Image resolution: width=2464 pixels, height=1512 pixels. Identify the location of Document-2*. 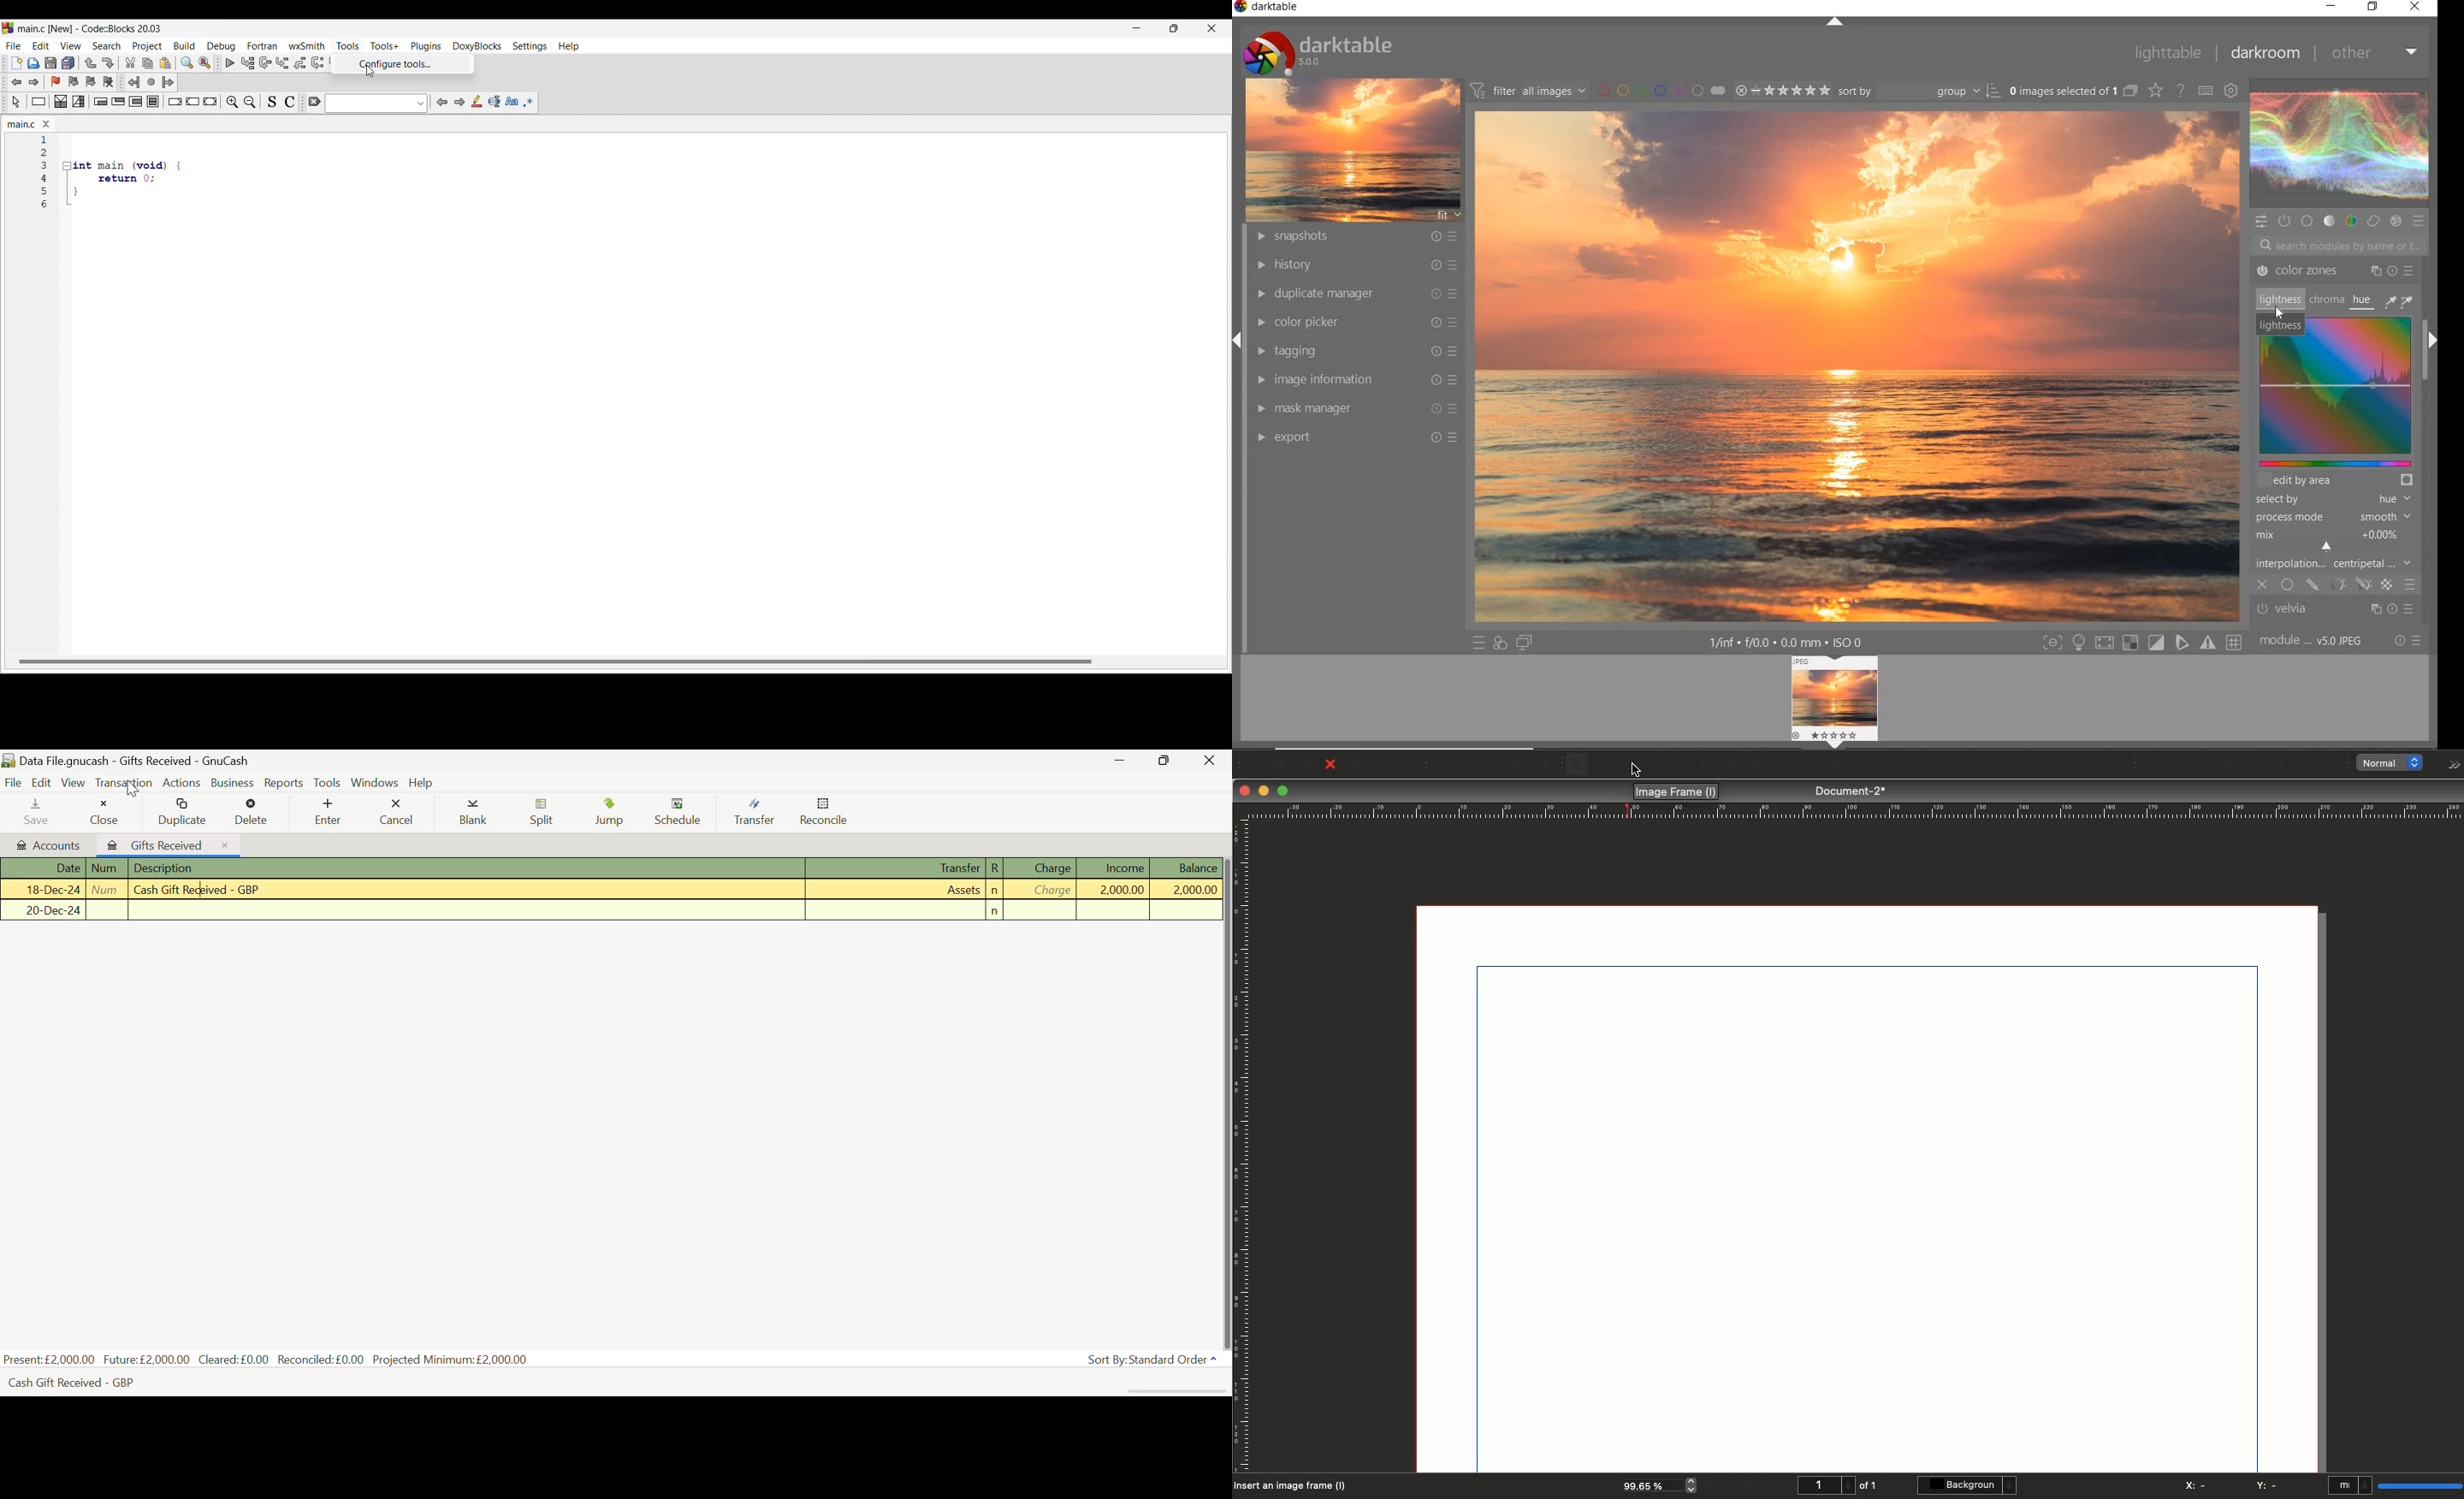
(1852, 791).